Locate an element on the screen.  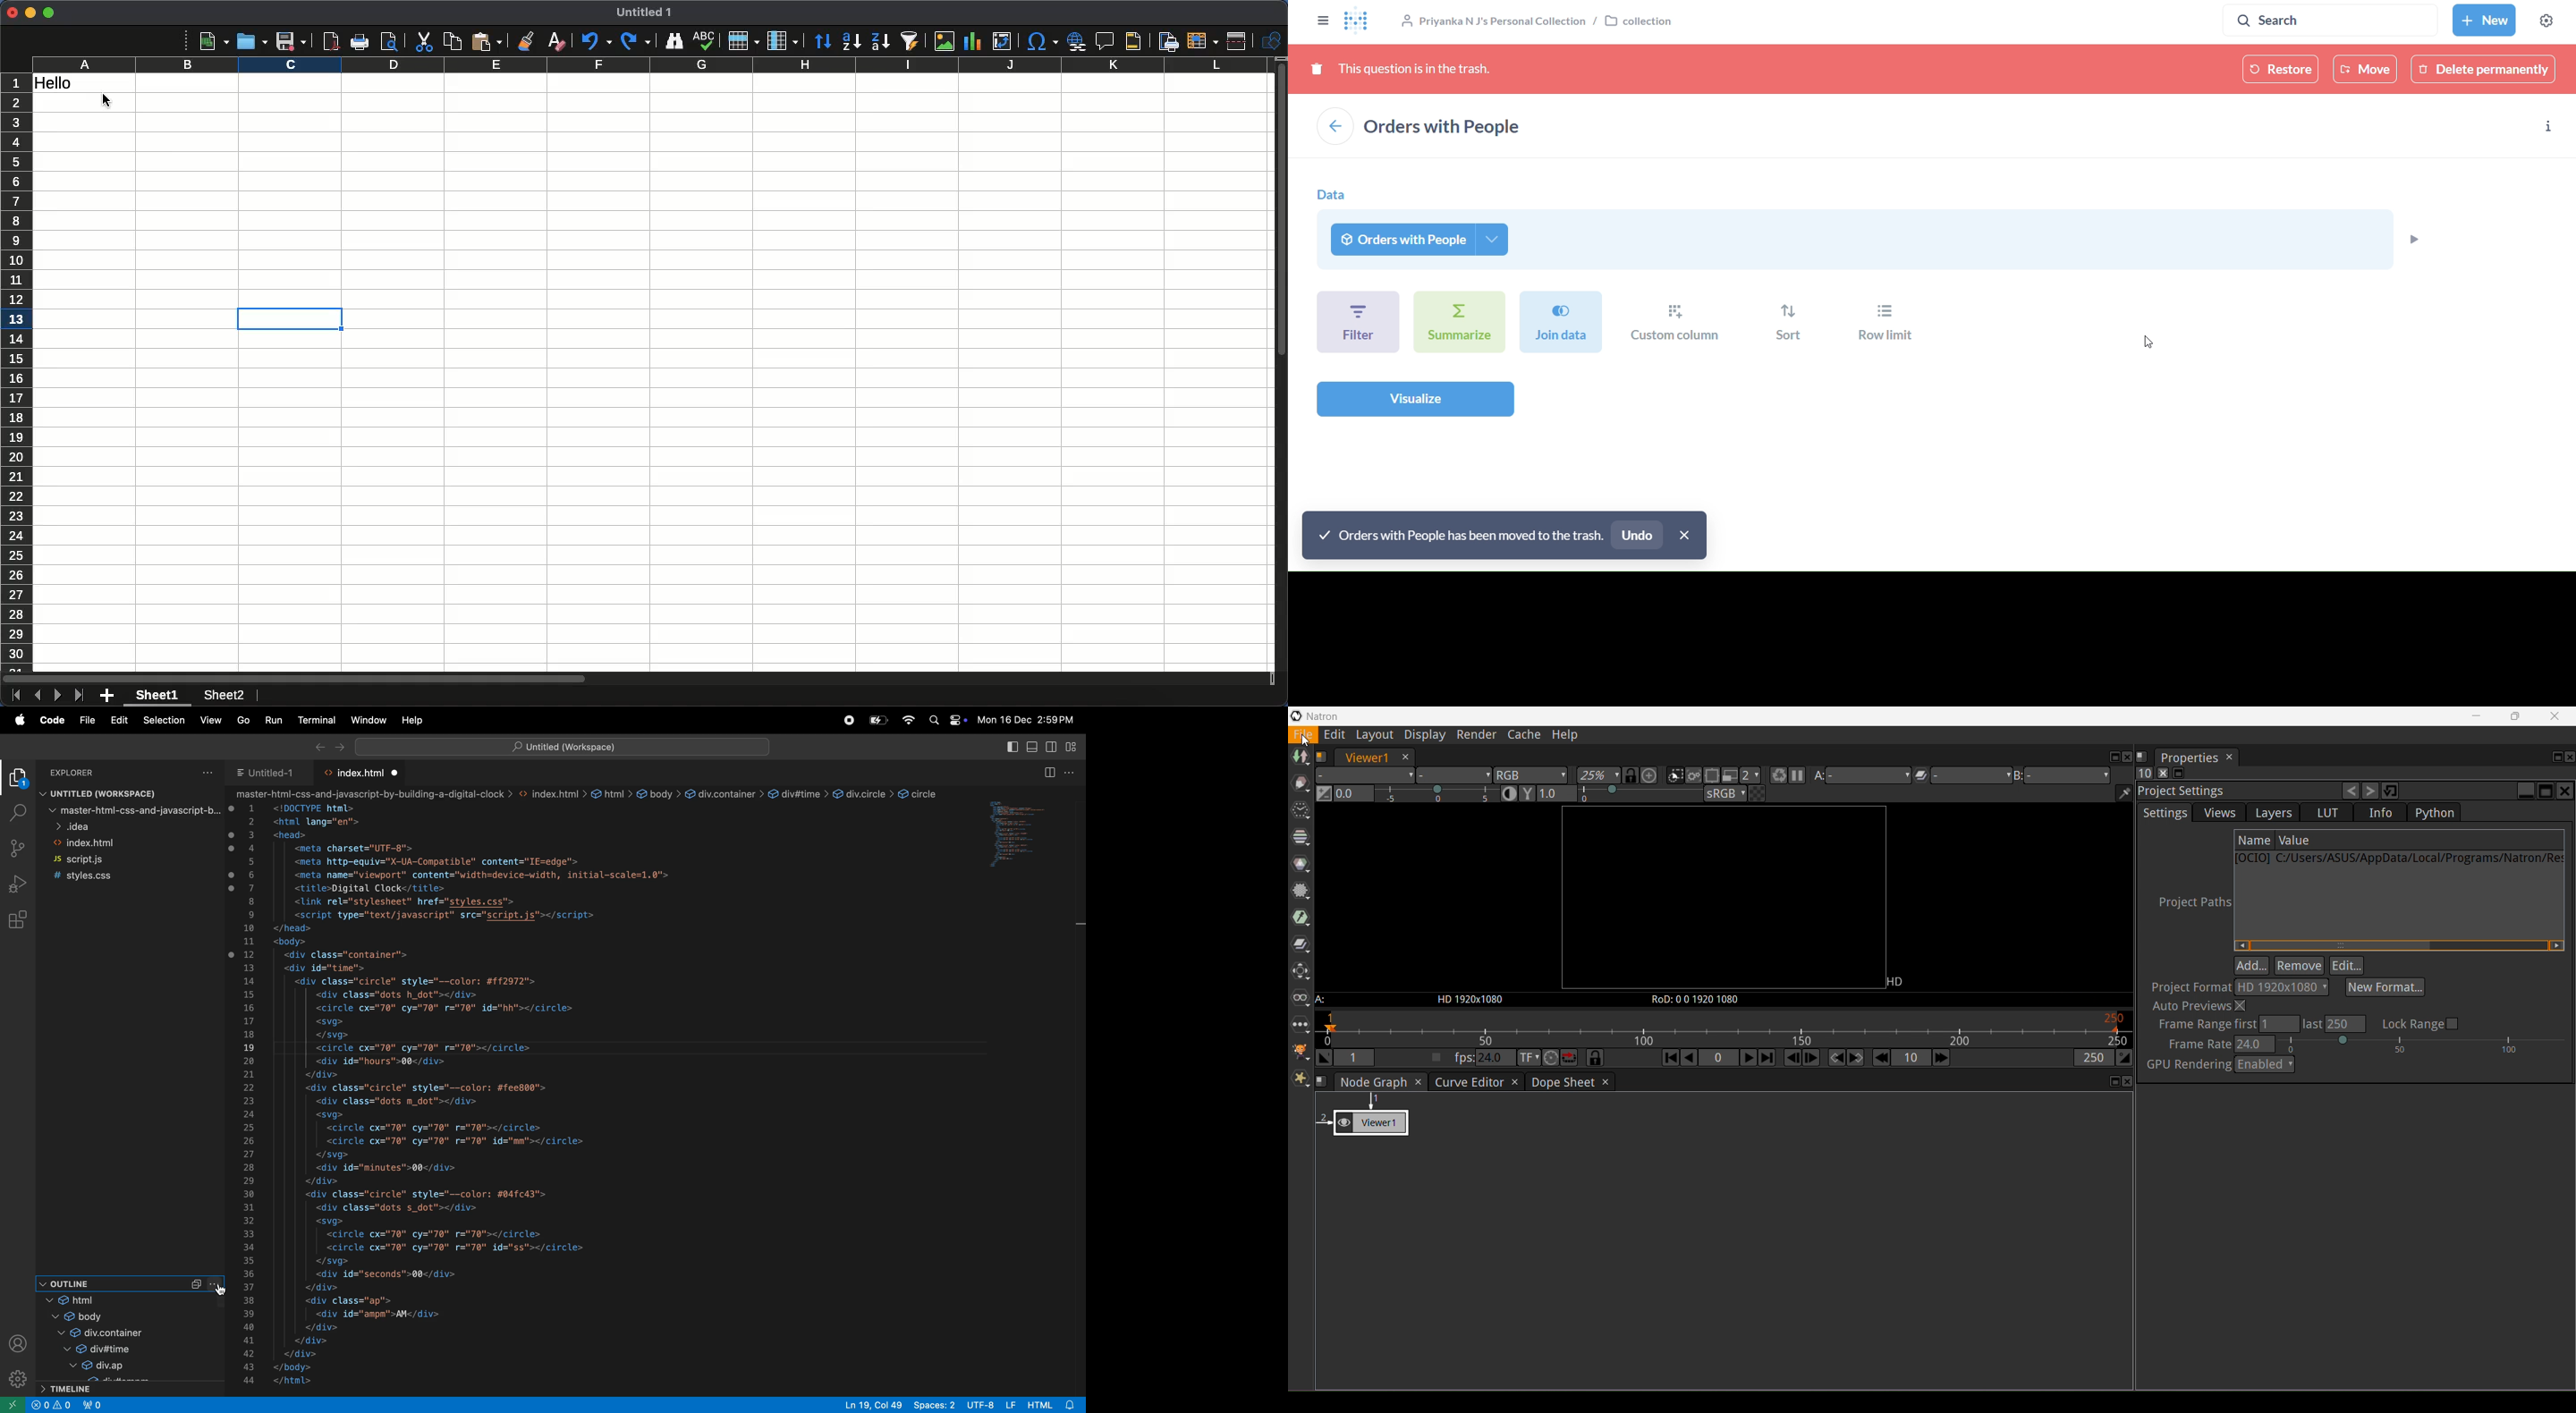
urf 8 is located at coordinates (991, 1406).